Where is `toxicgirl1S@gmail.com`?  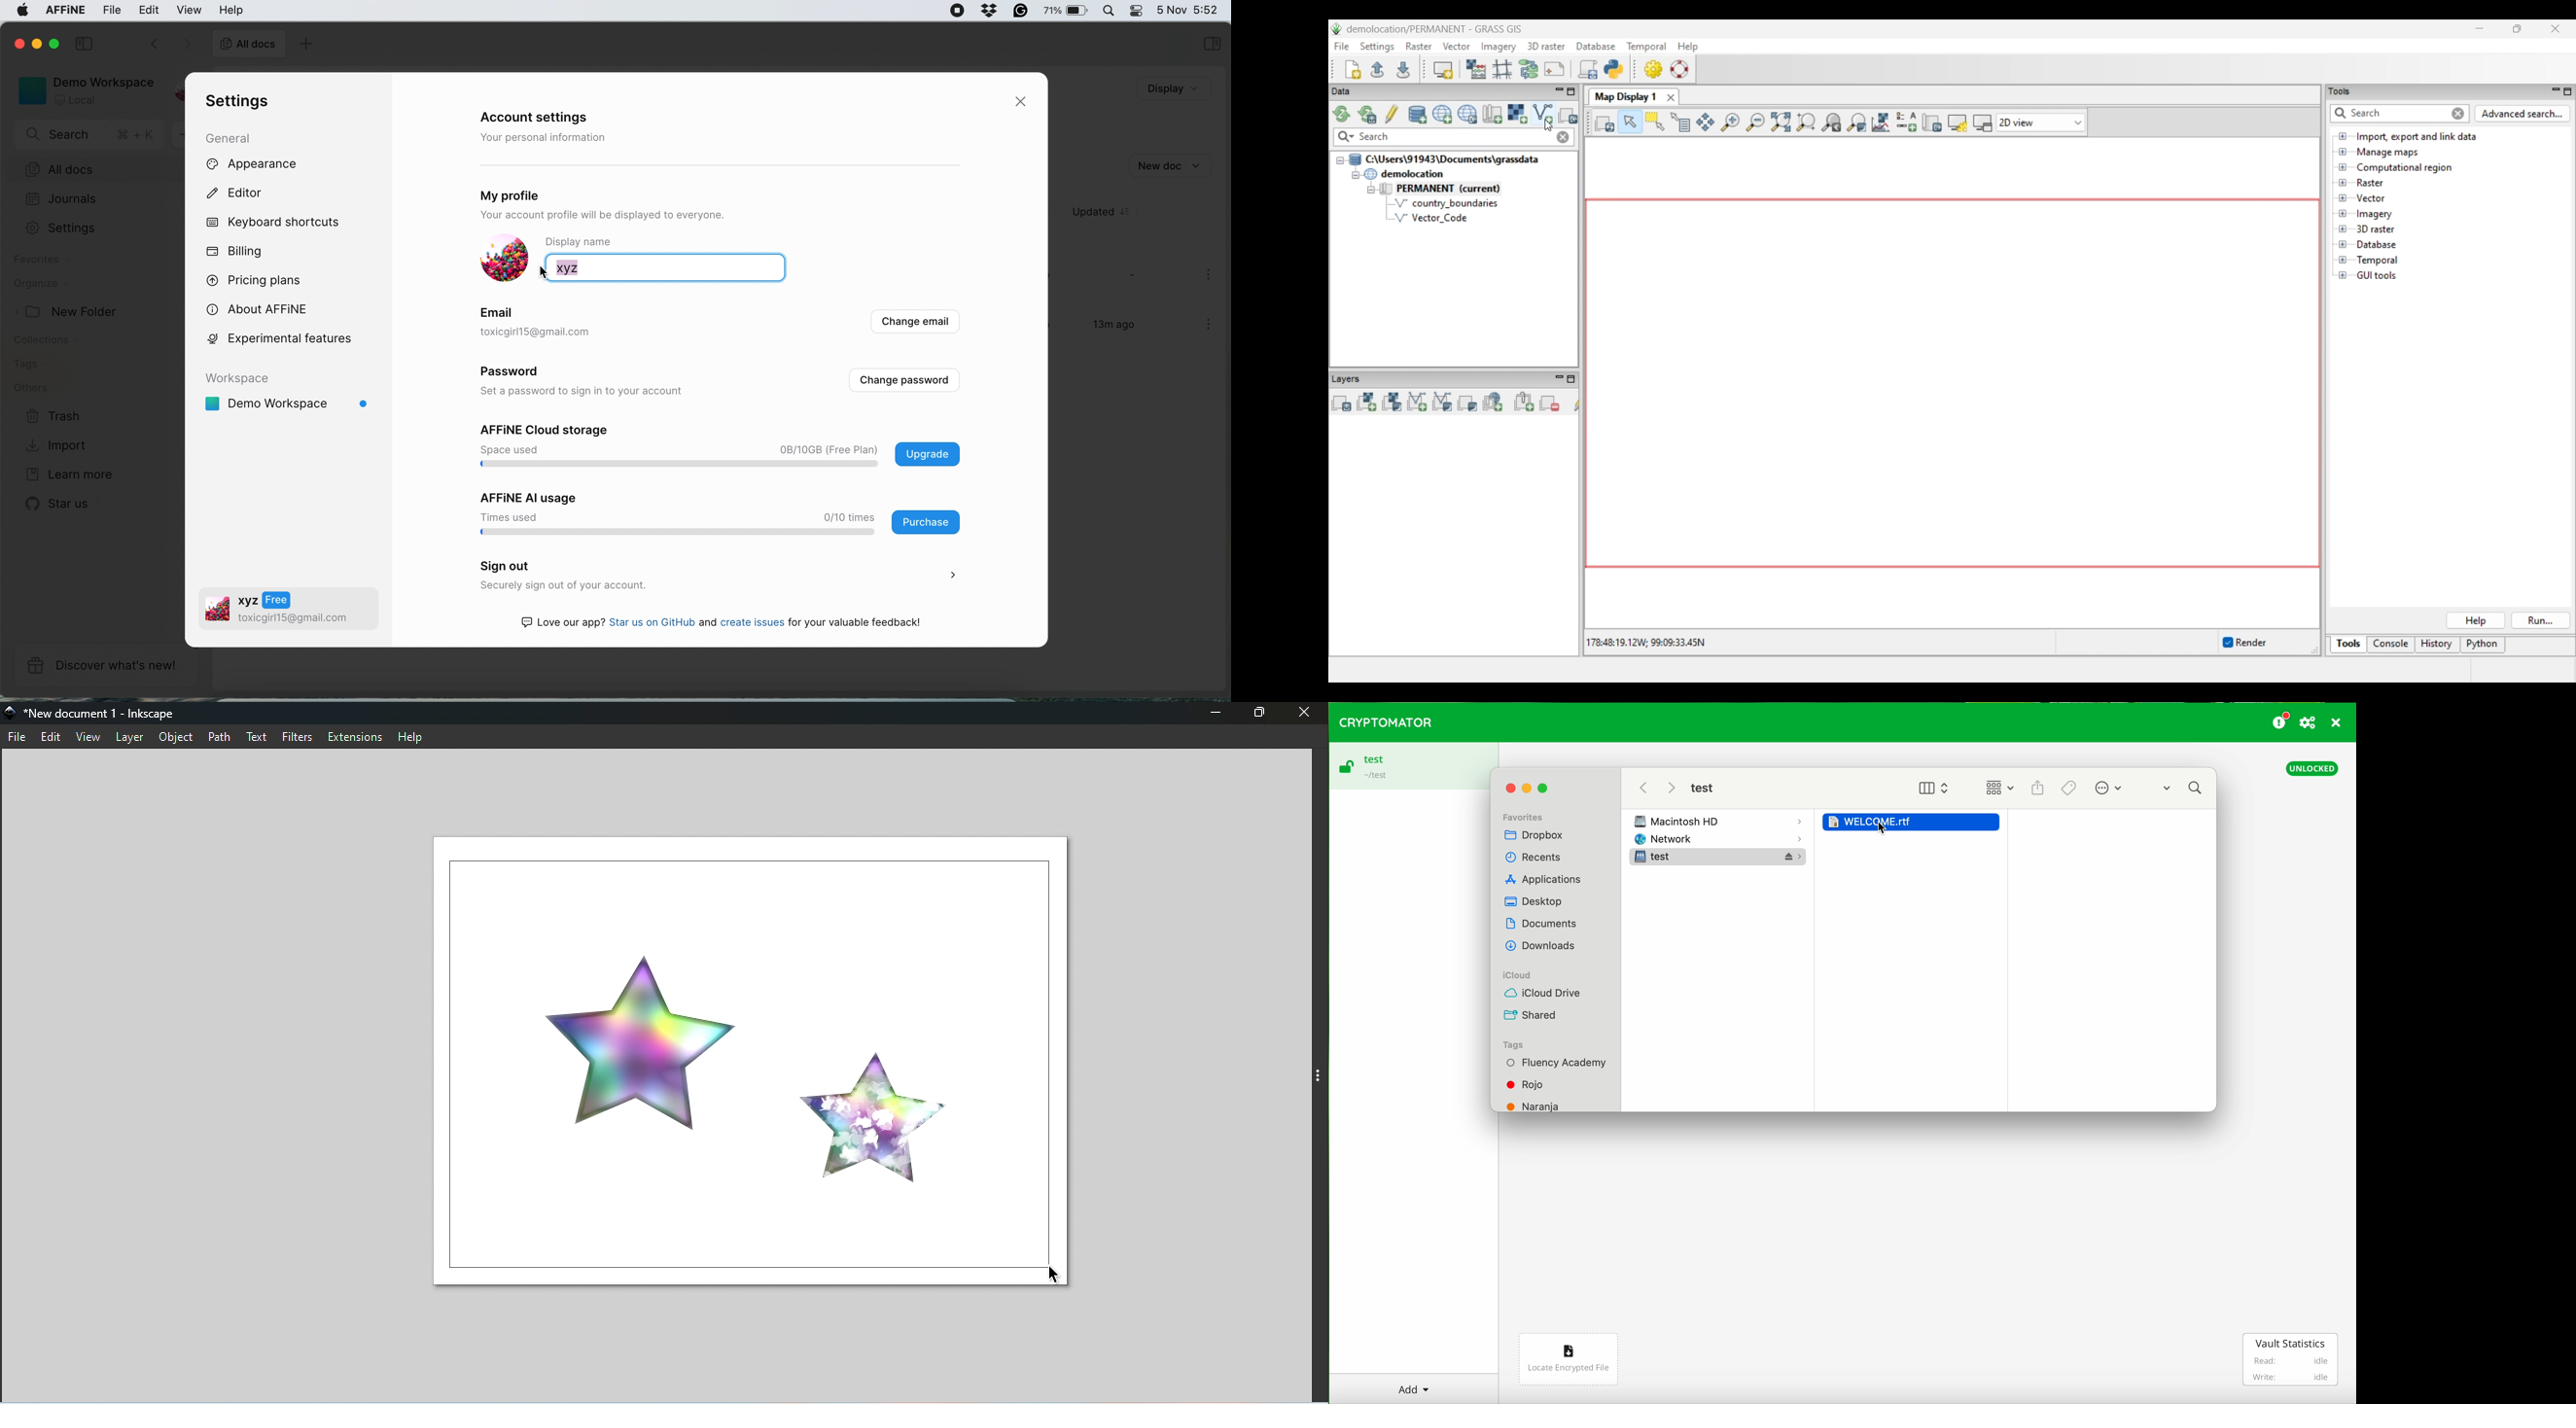
toxicgirl1S@gmail.com is located at coordinates (554, 333).